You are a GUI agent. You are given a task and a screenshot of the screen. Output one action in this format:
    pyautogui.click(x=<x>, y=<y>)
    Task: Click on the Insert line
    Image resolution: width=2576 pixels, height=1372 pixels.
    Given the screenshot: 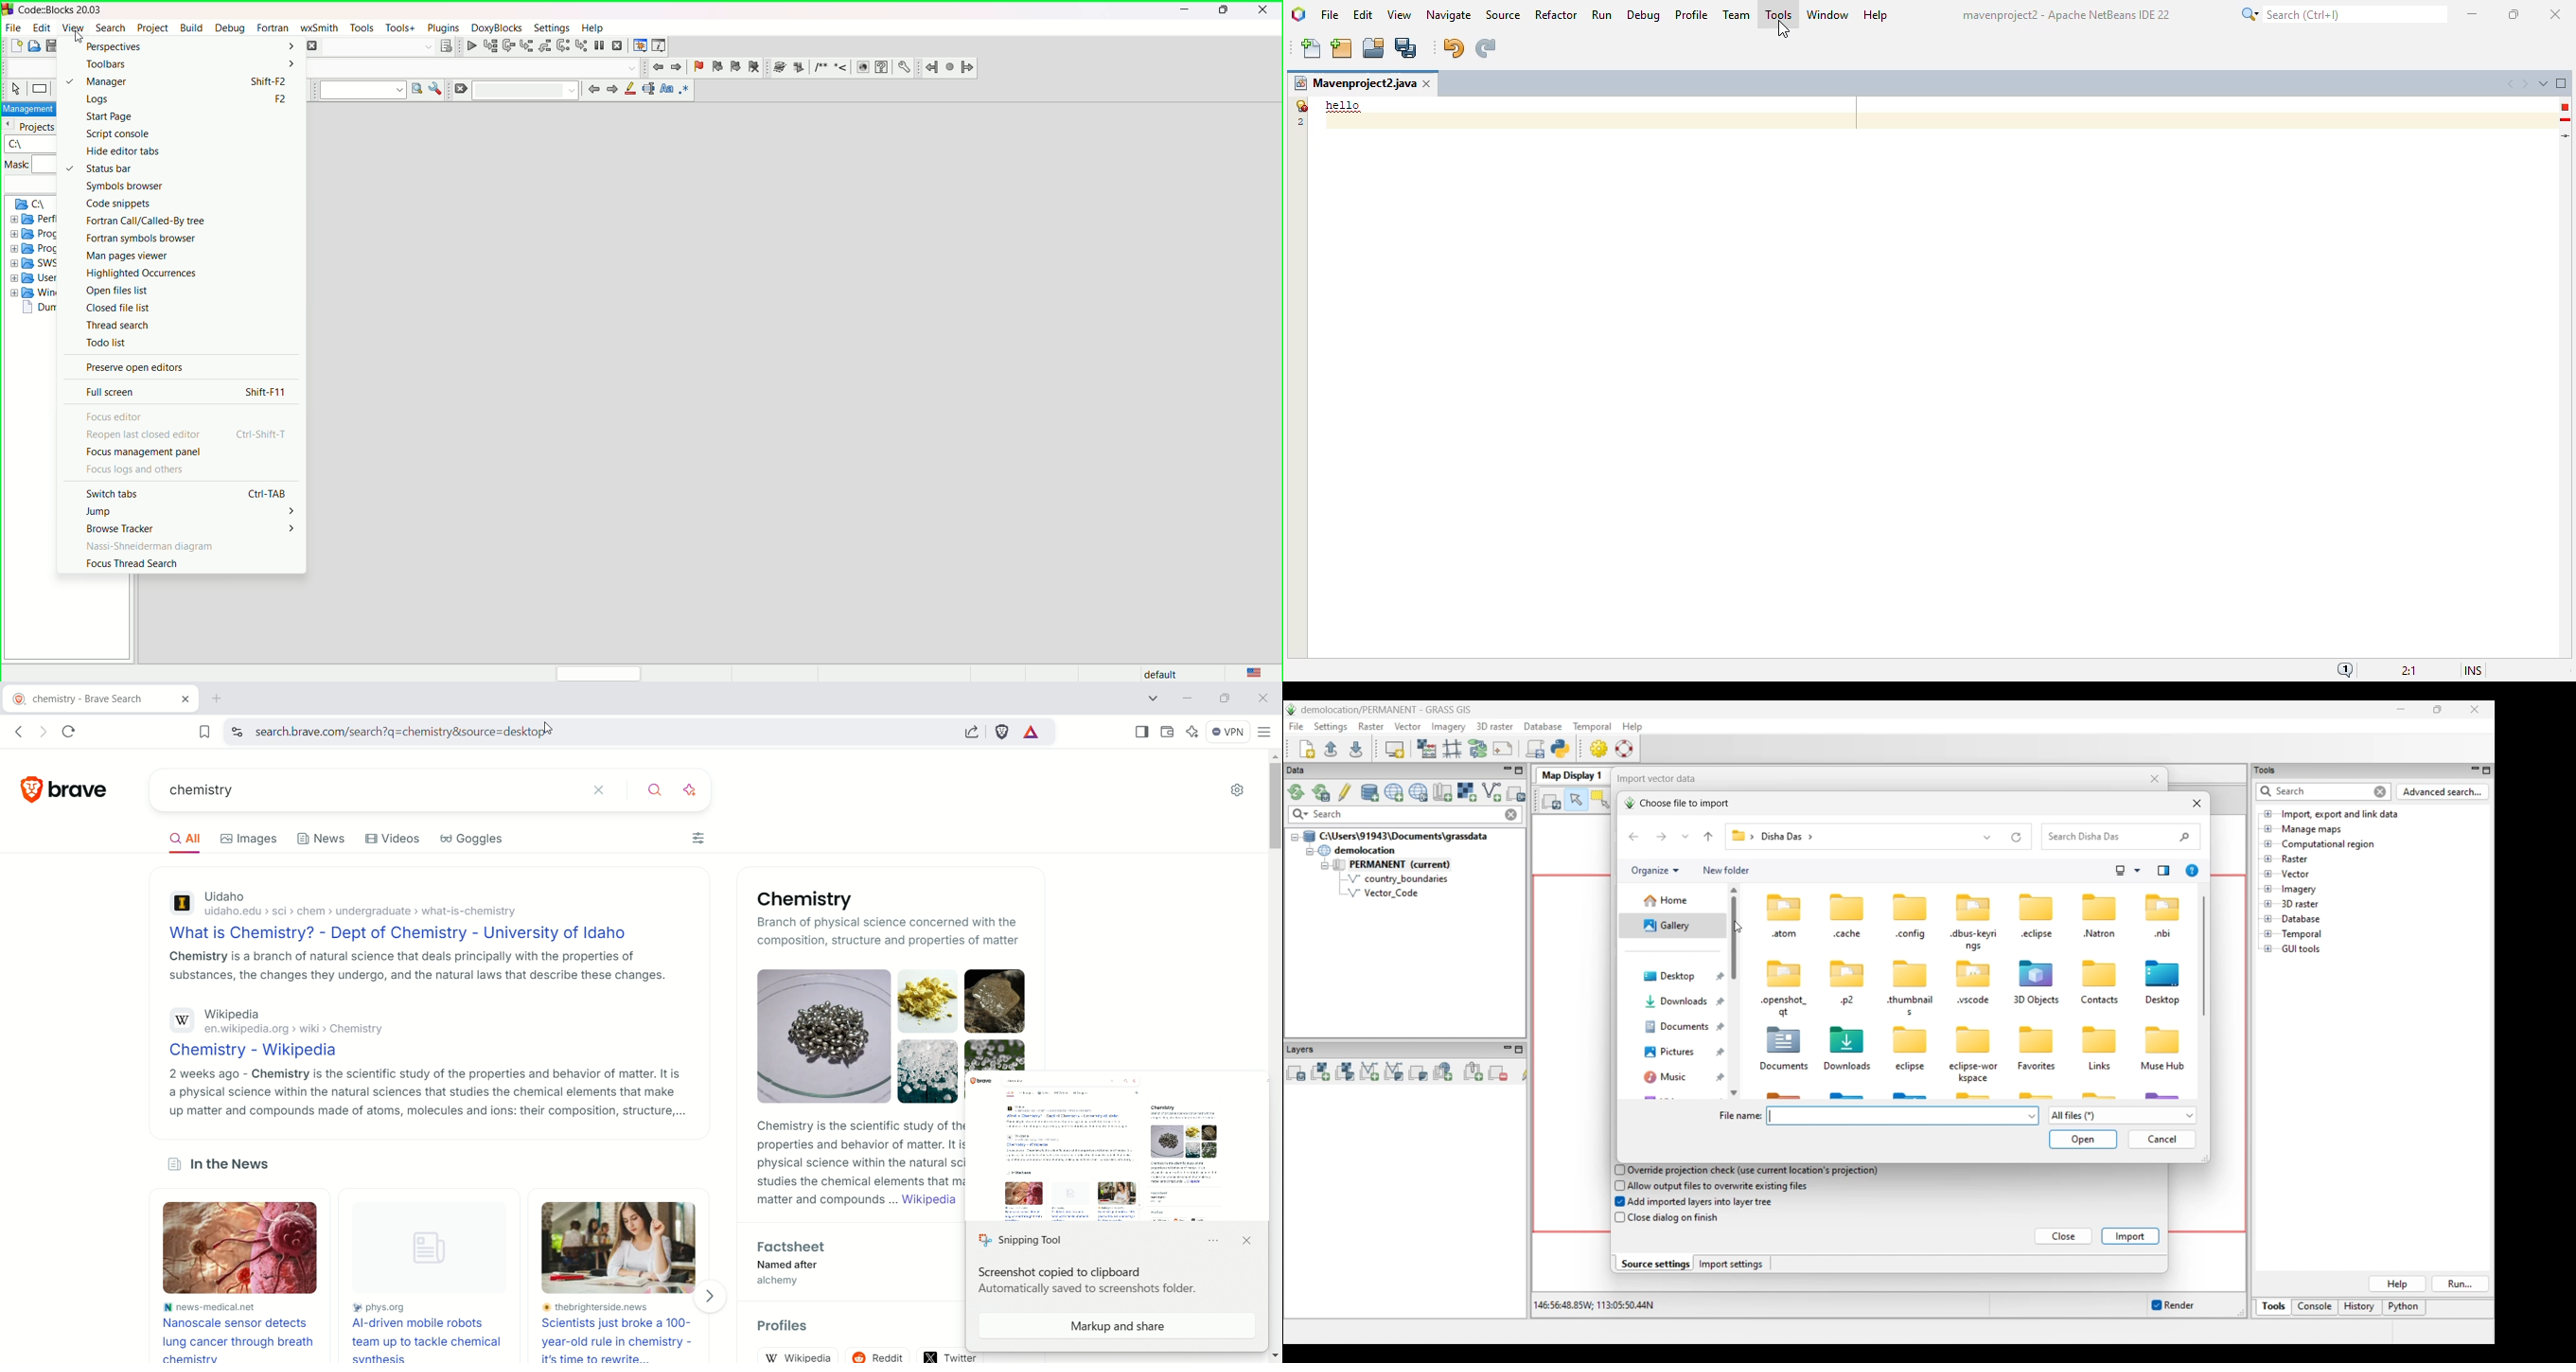 What is the action you would take?
    pyautogui.click(x=840, y=68)
    